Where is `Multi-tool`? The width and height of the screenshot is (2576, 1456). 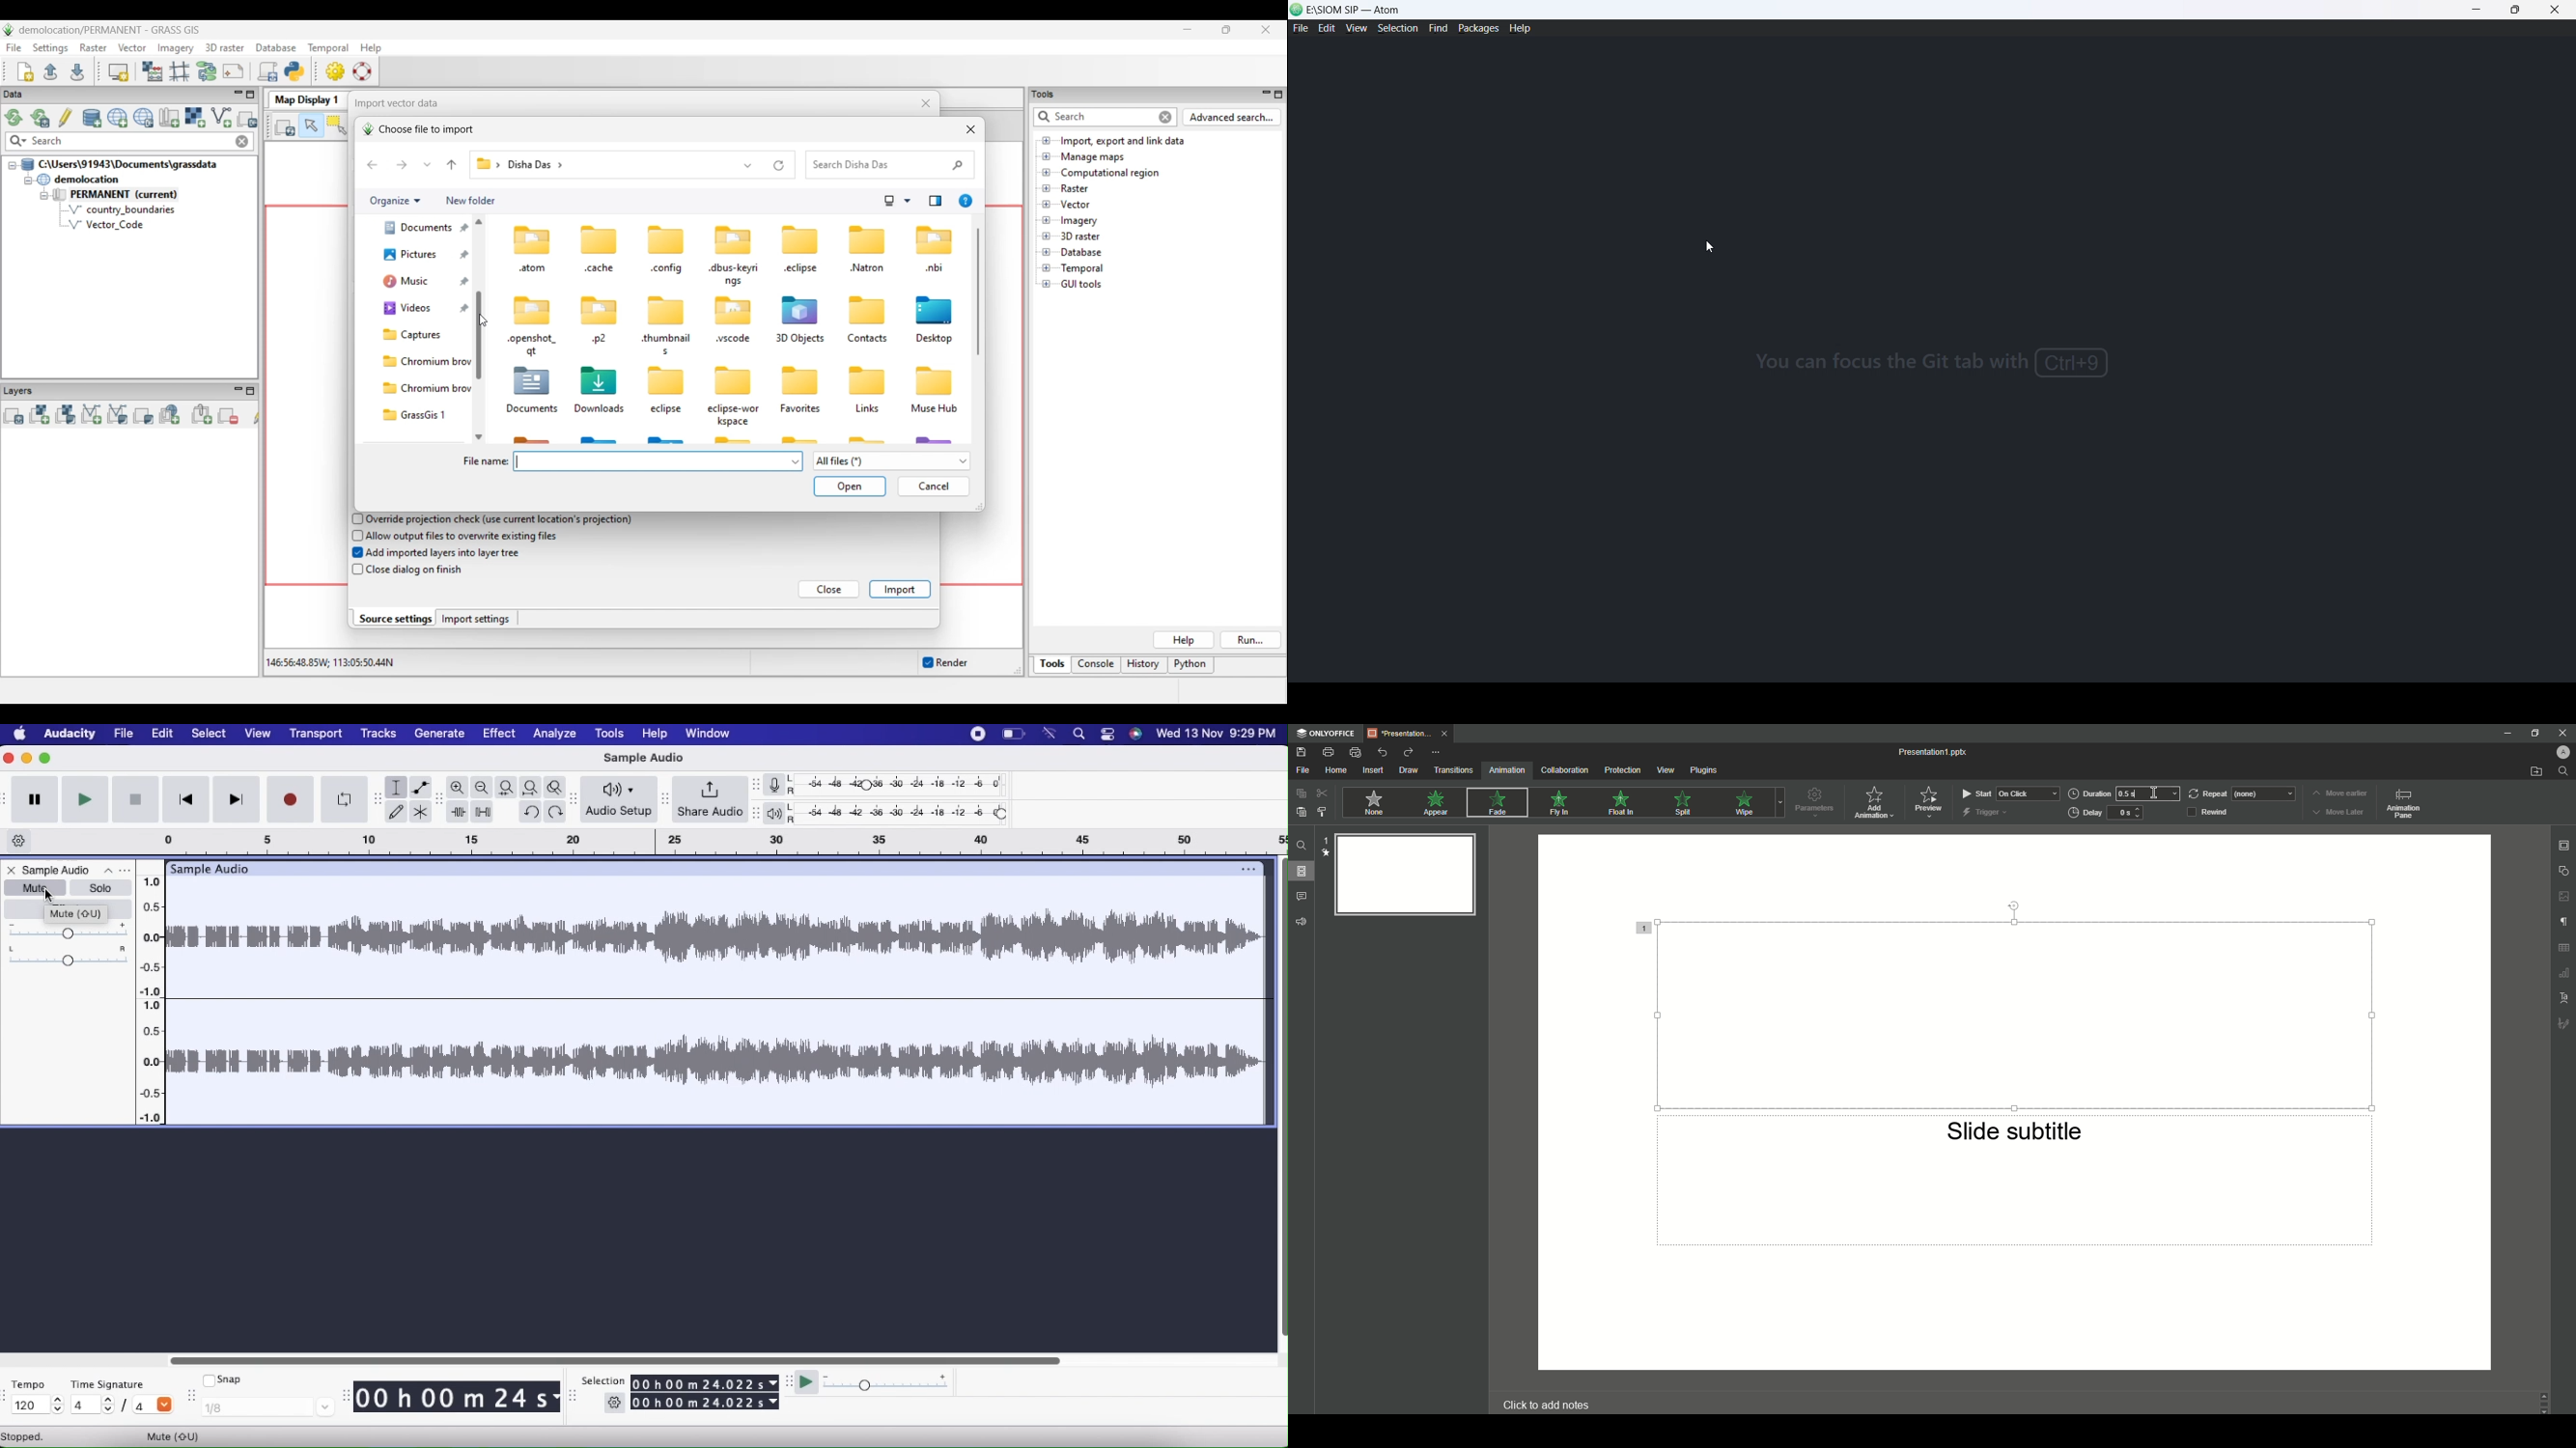 Multi-tool is located at coordinates (422, 812).